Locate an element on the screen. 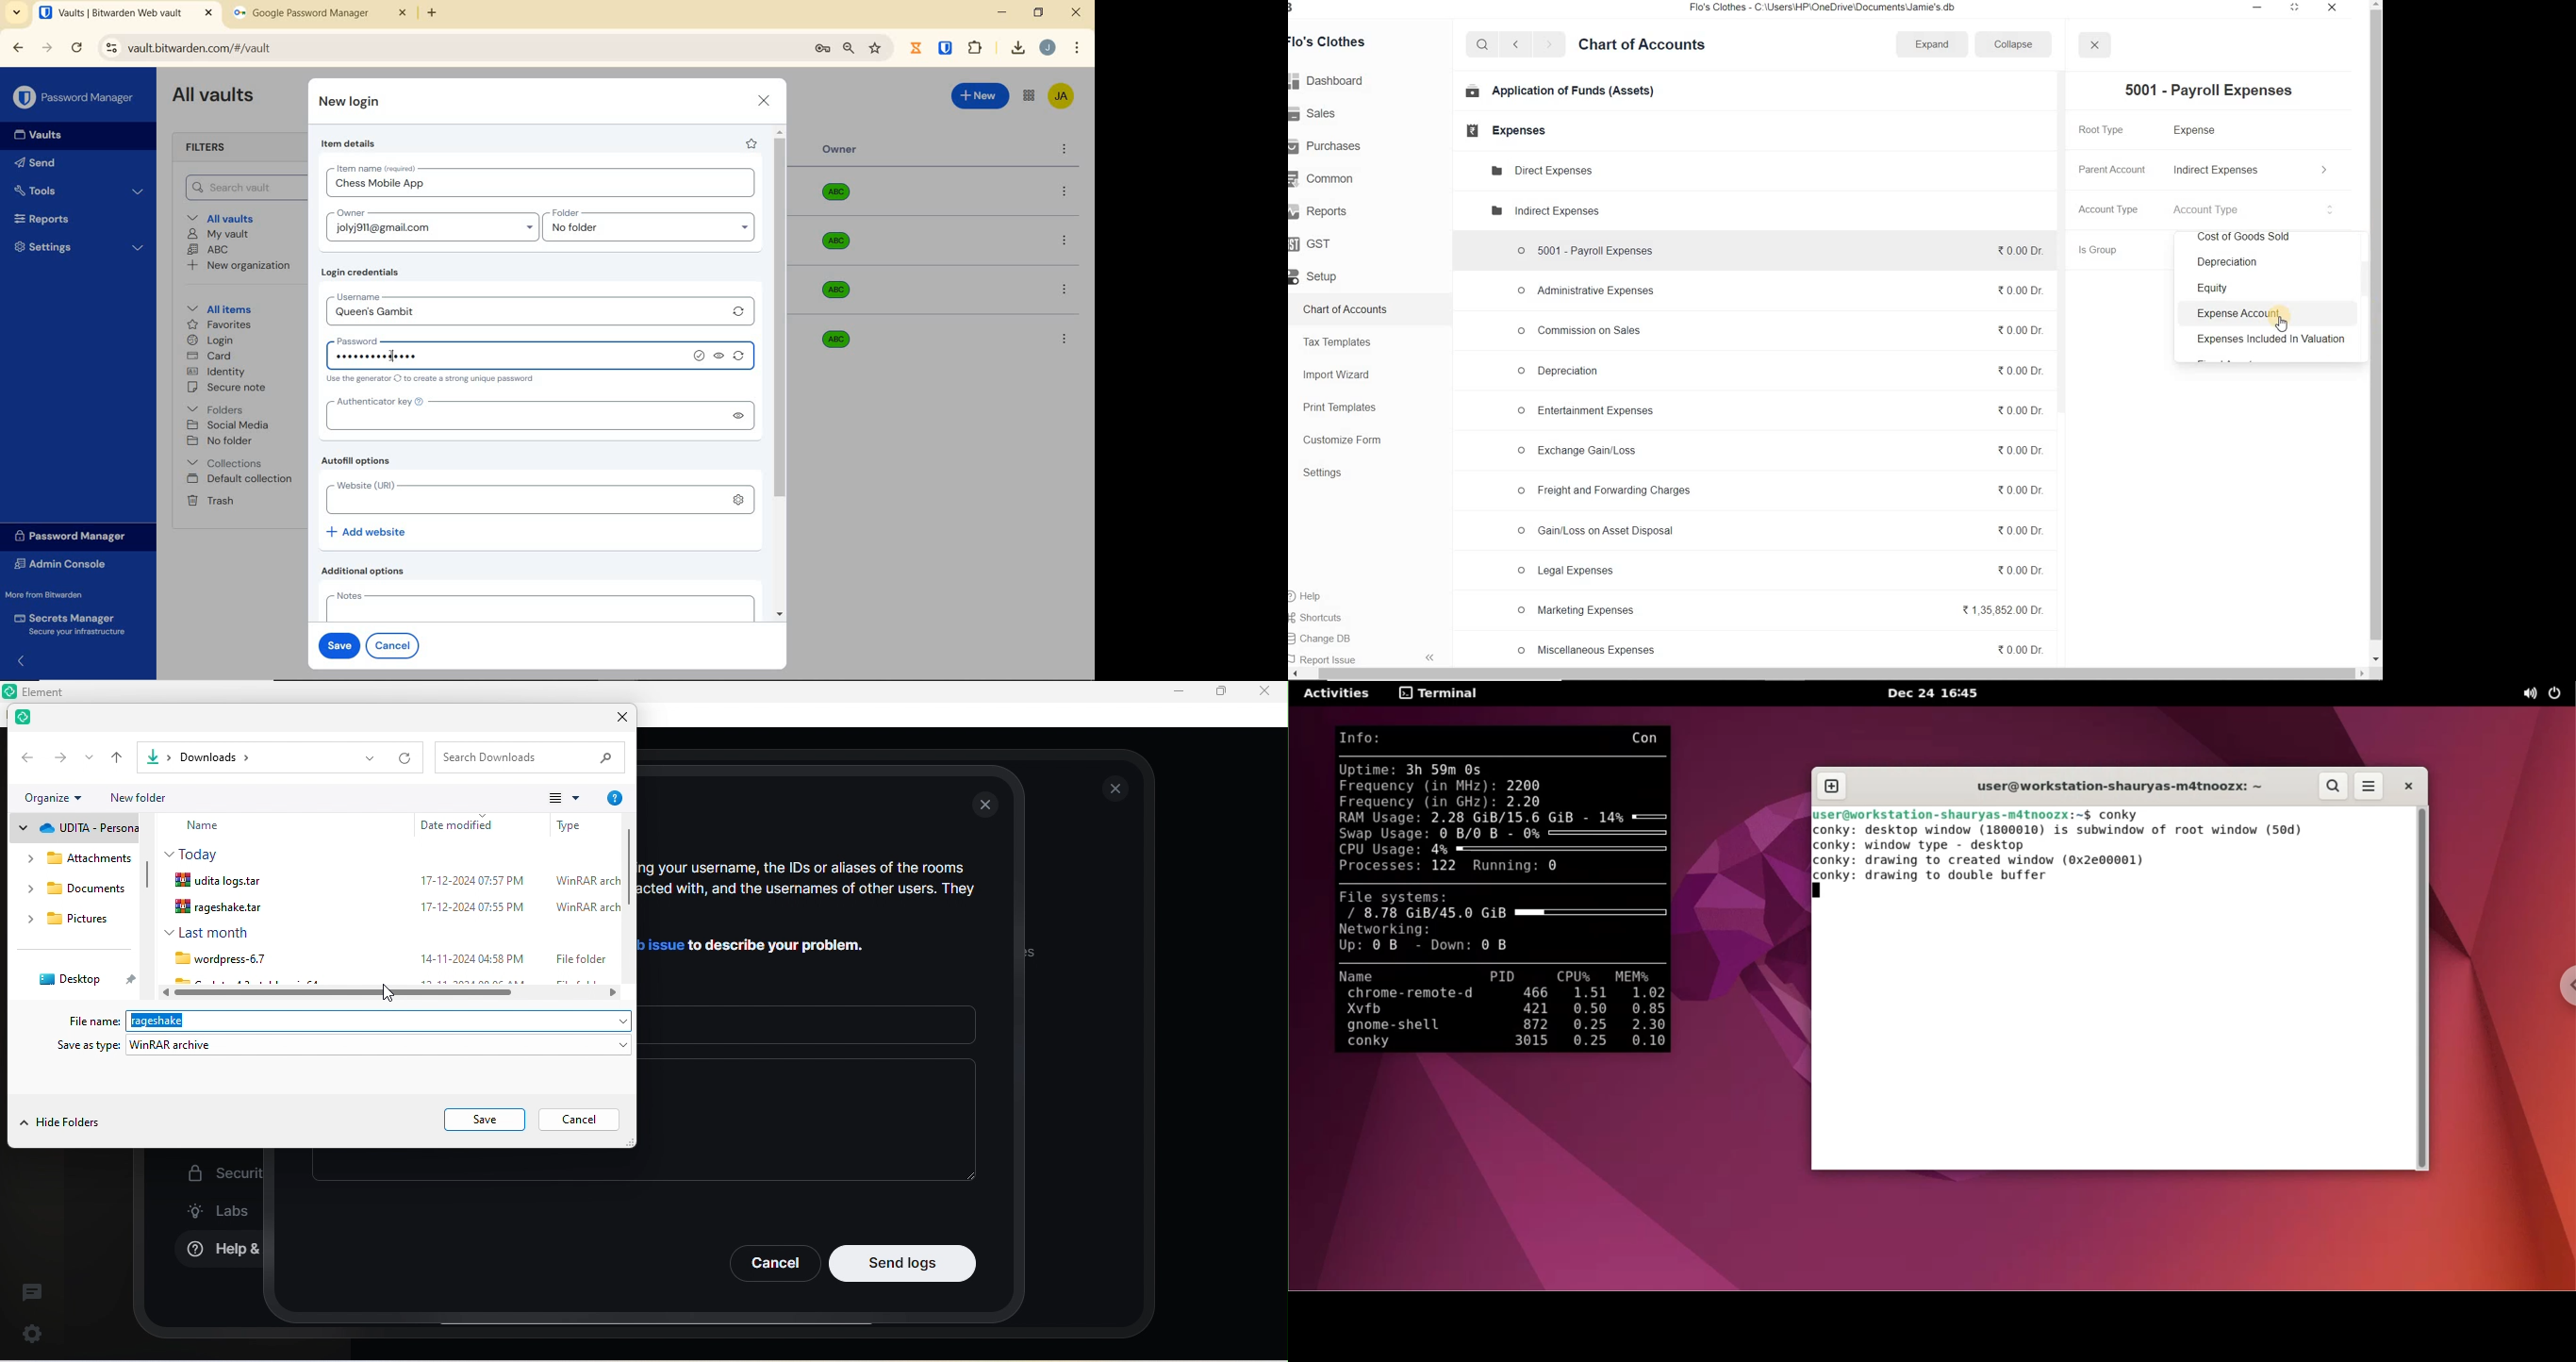  Root Type is located at coordinates (2112, 129).